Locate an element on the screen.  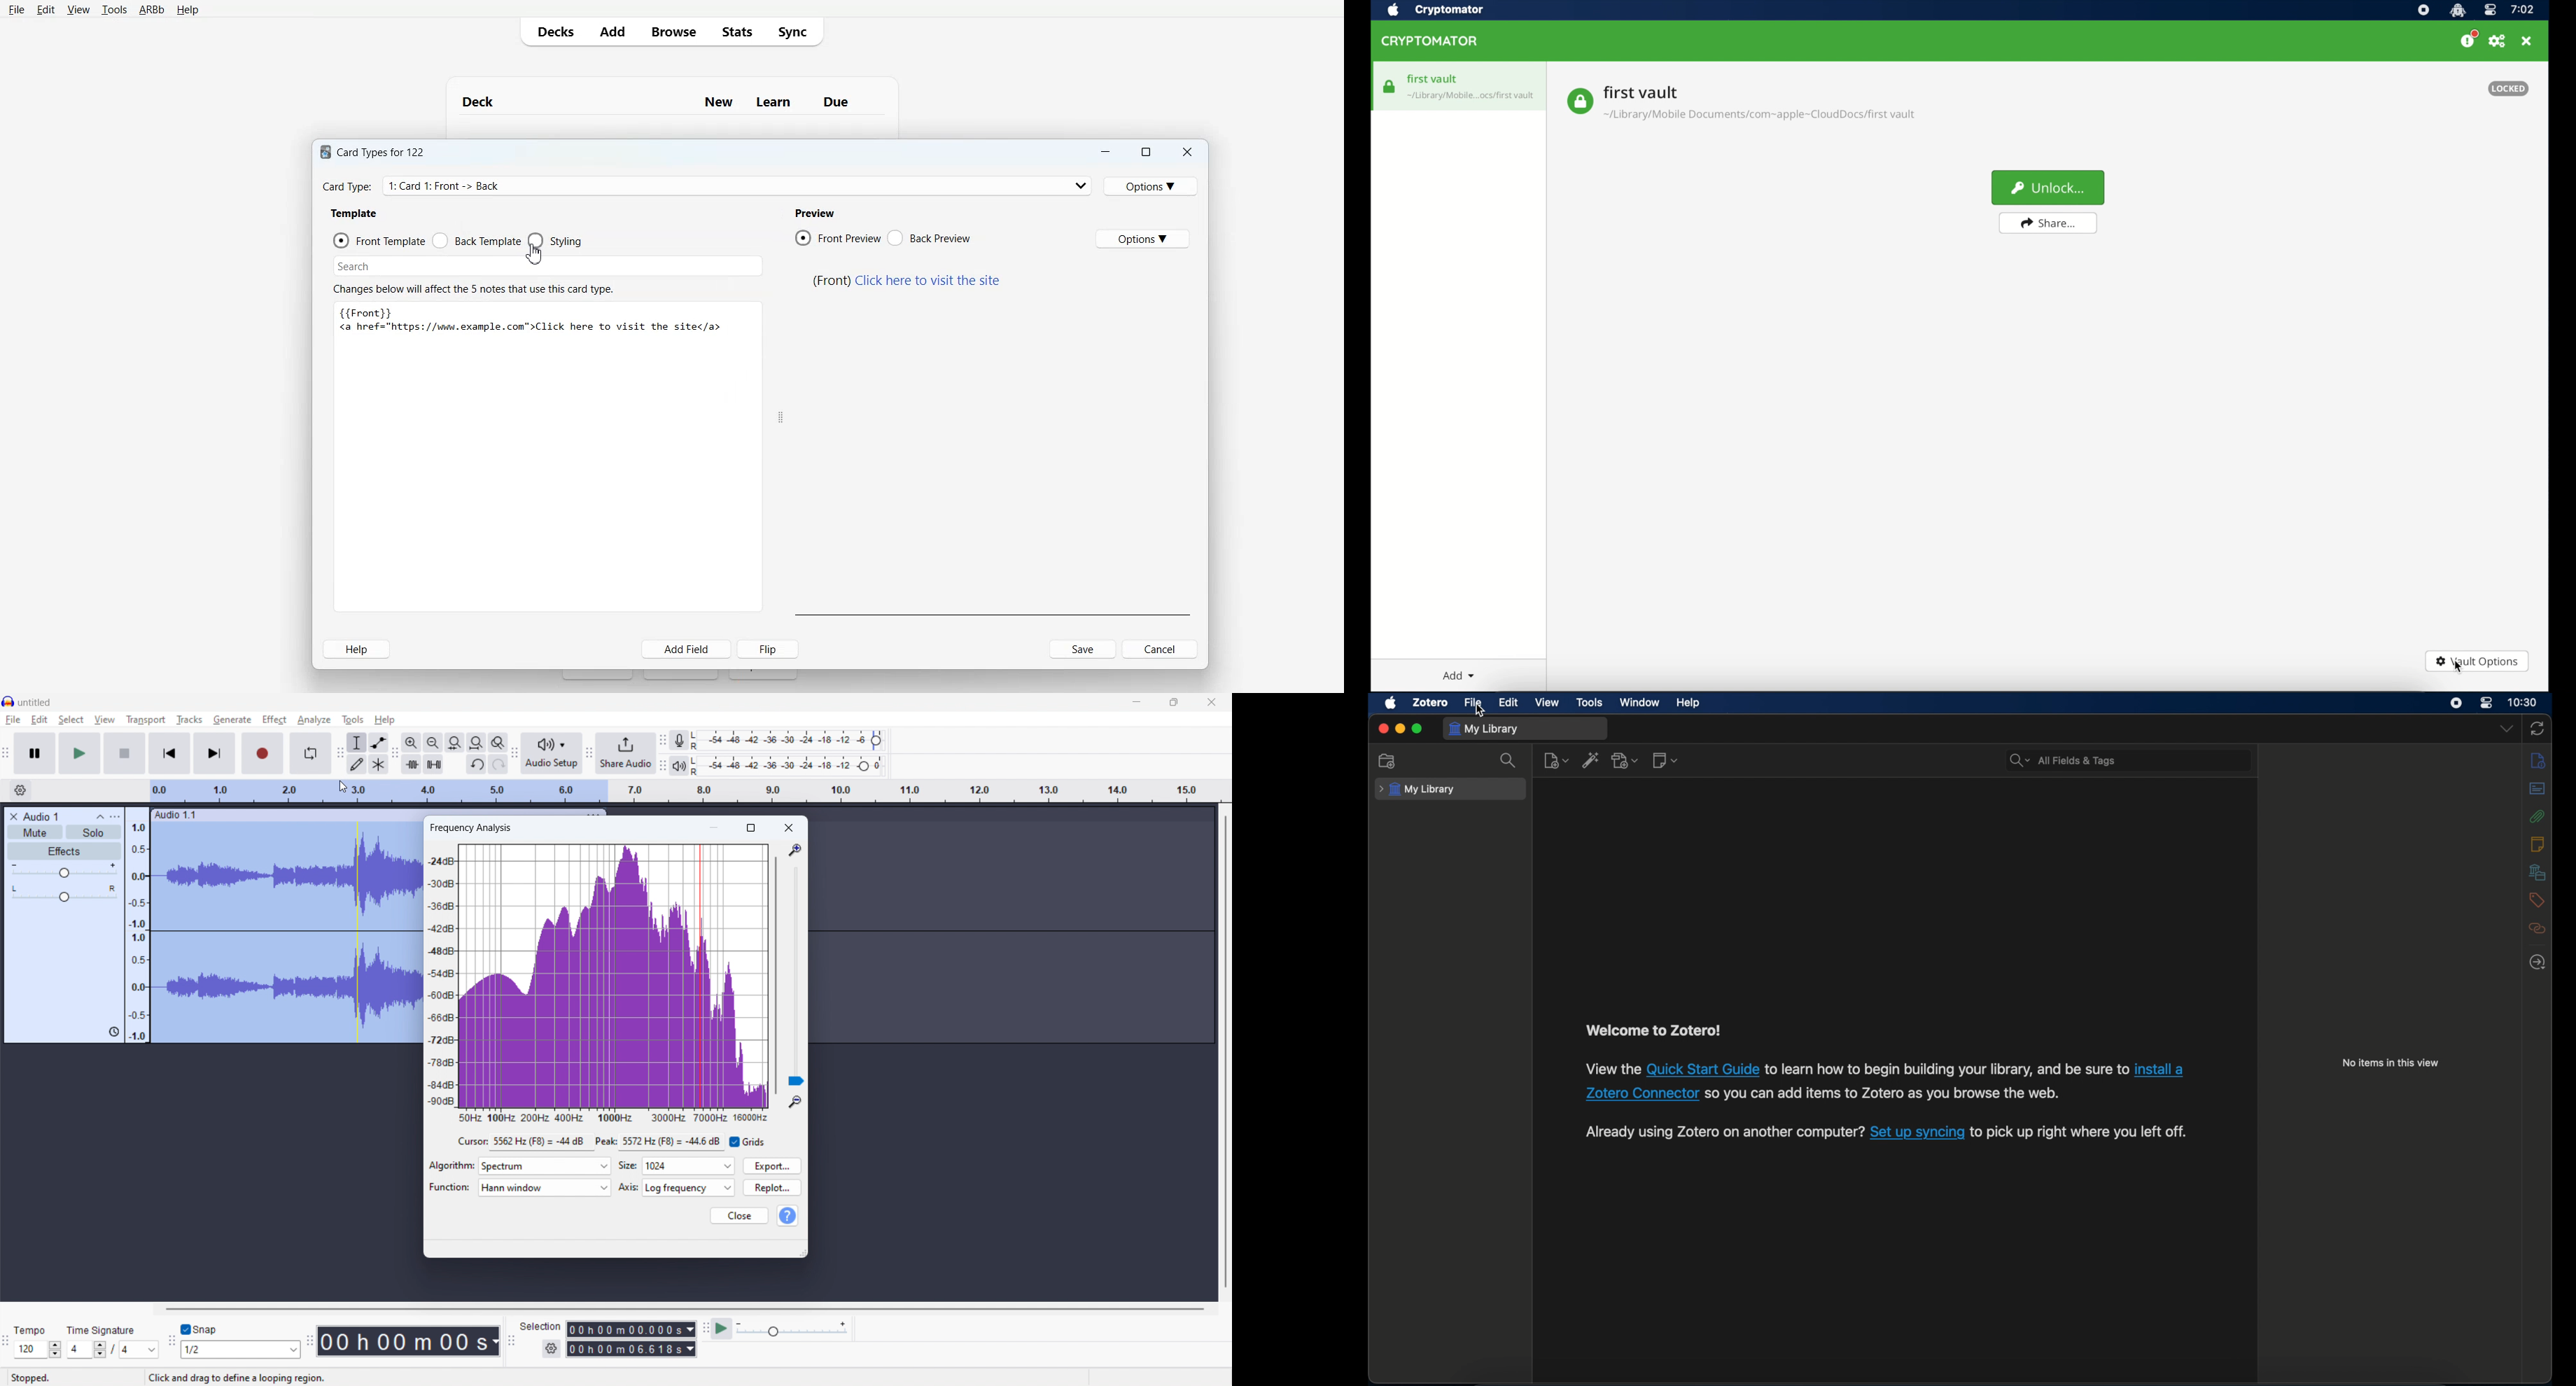
vertical scrollbar is located at coordinates (1224, 1050).